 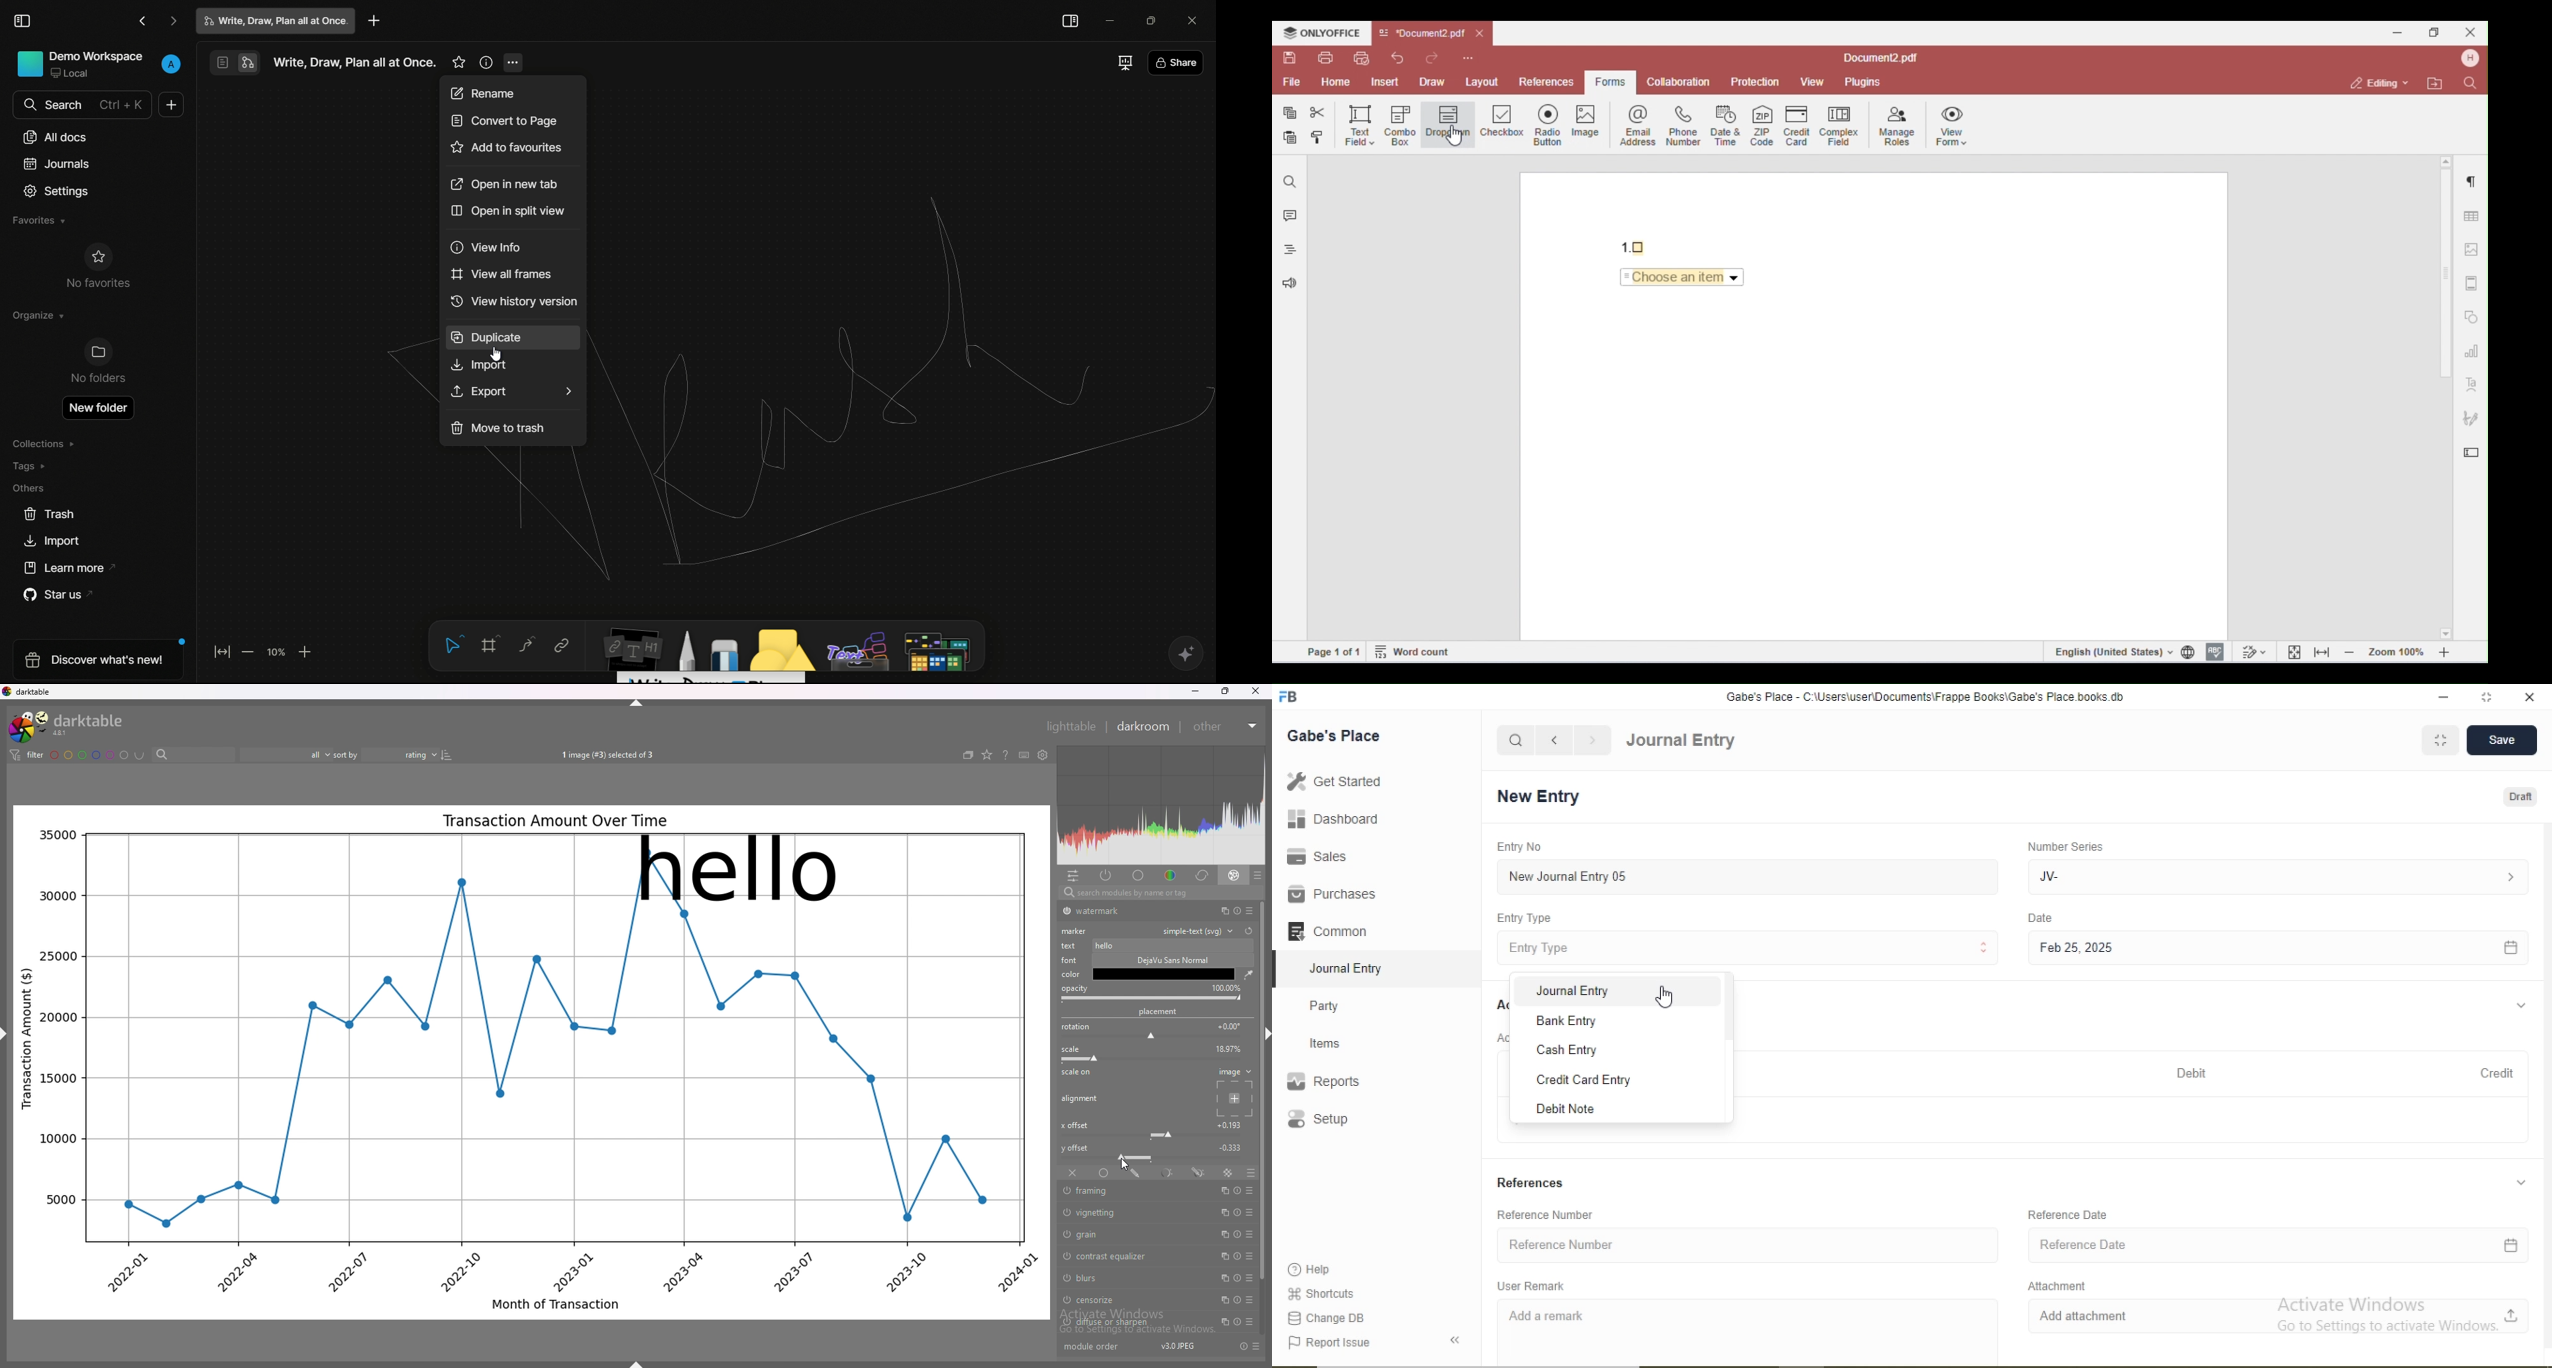 I want to click on Help, so click(x=1318, y=1270).